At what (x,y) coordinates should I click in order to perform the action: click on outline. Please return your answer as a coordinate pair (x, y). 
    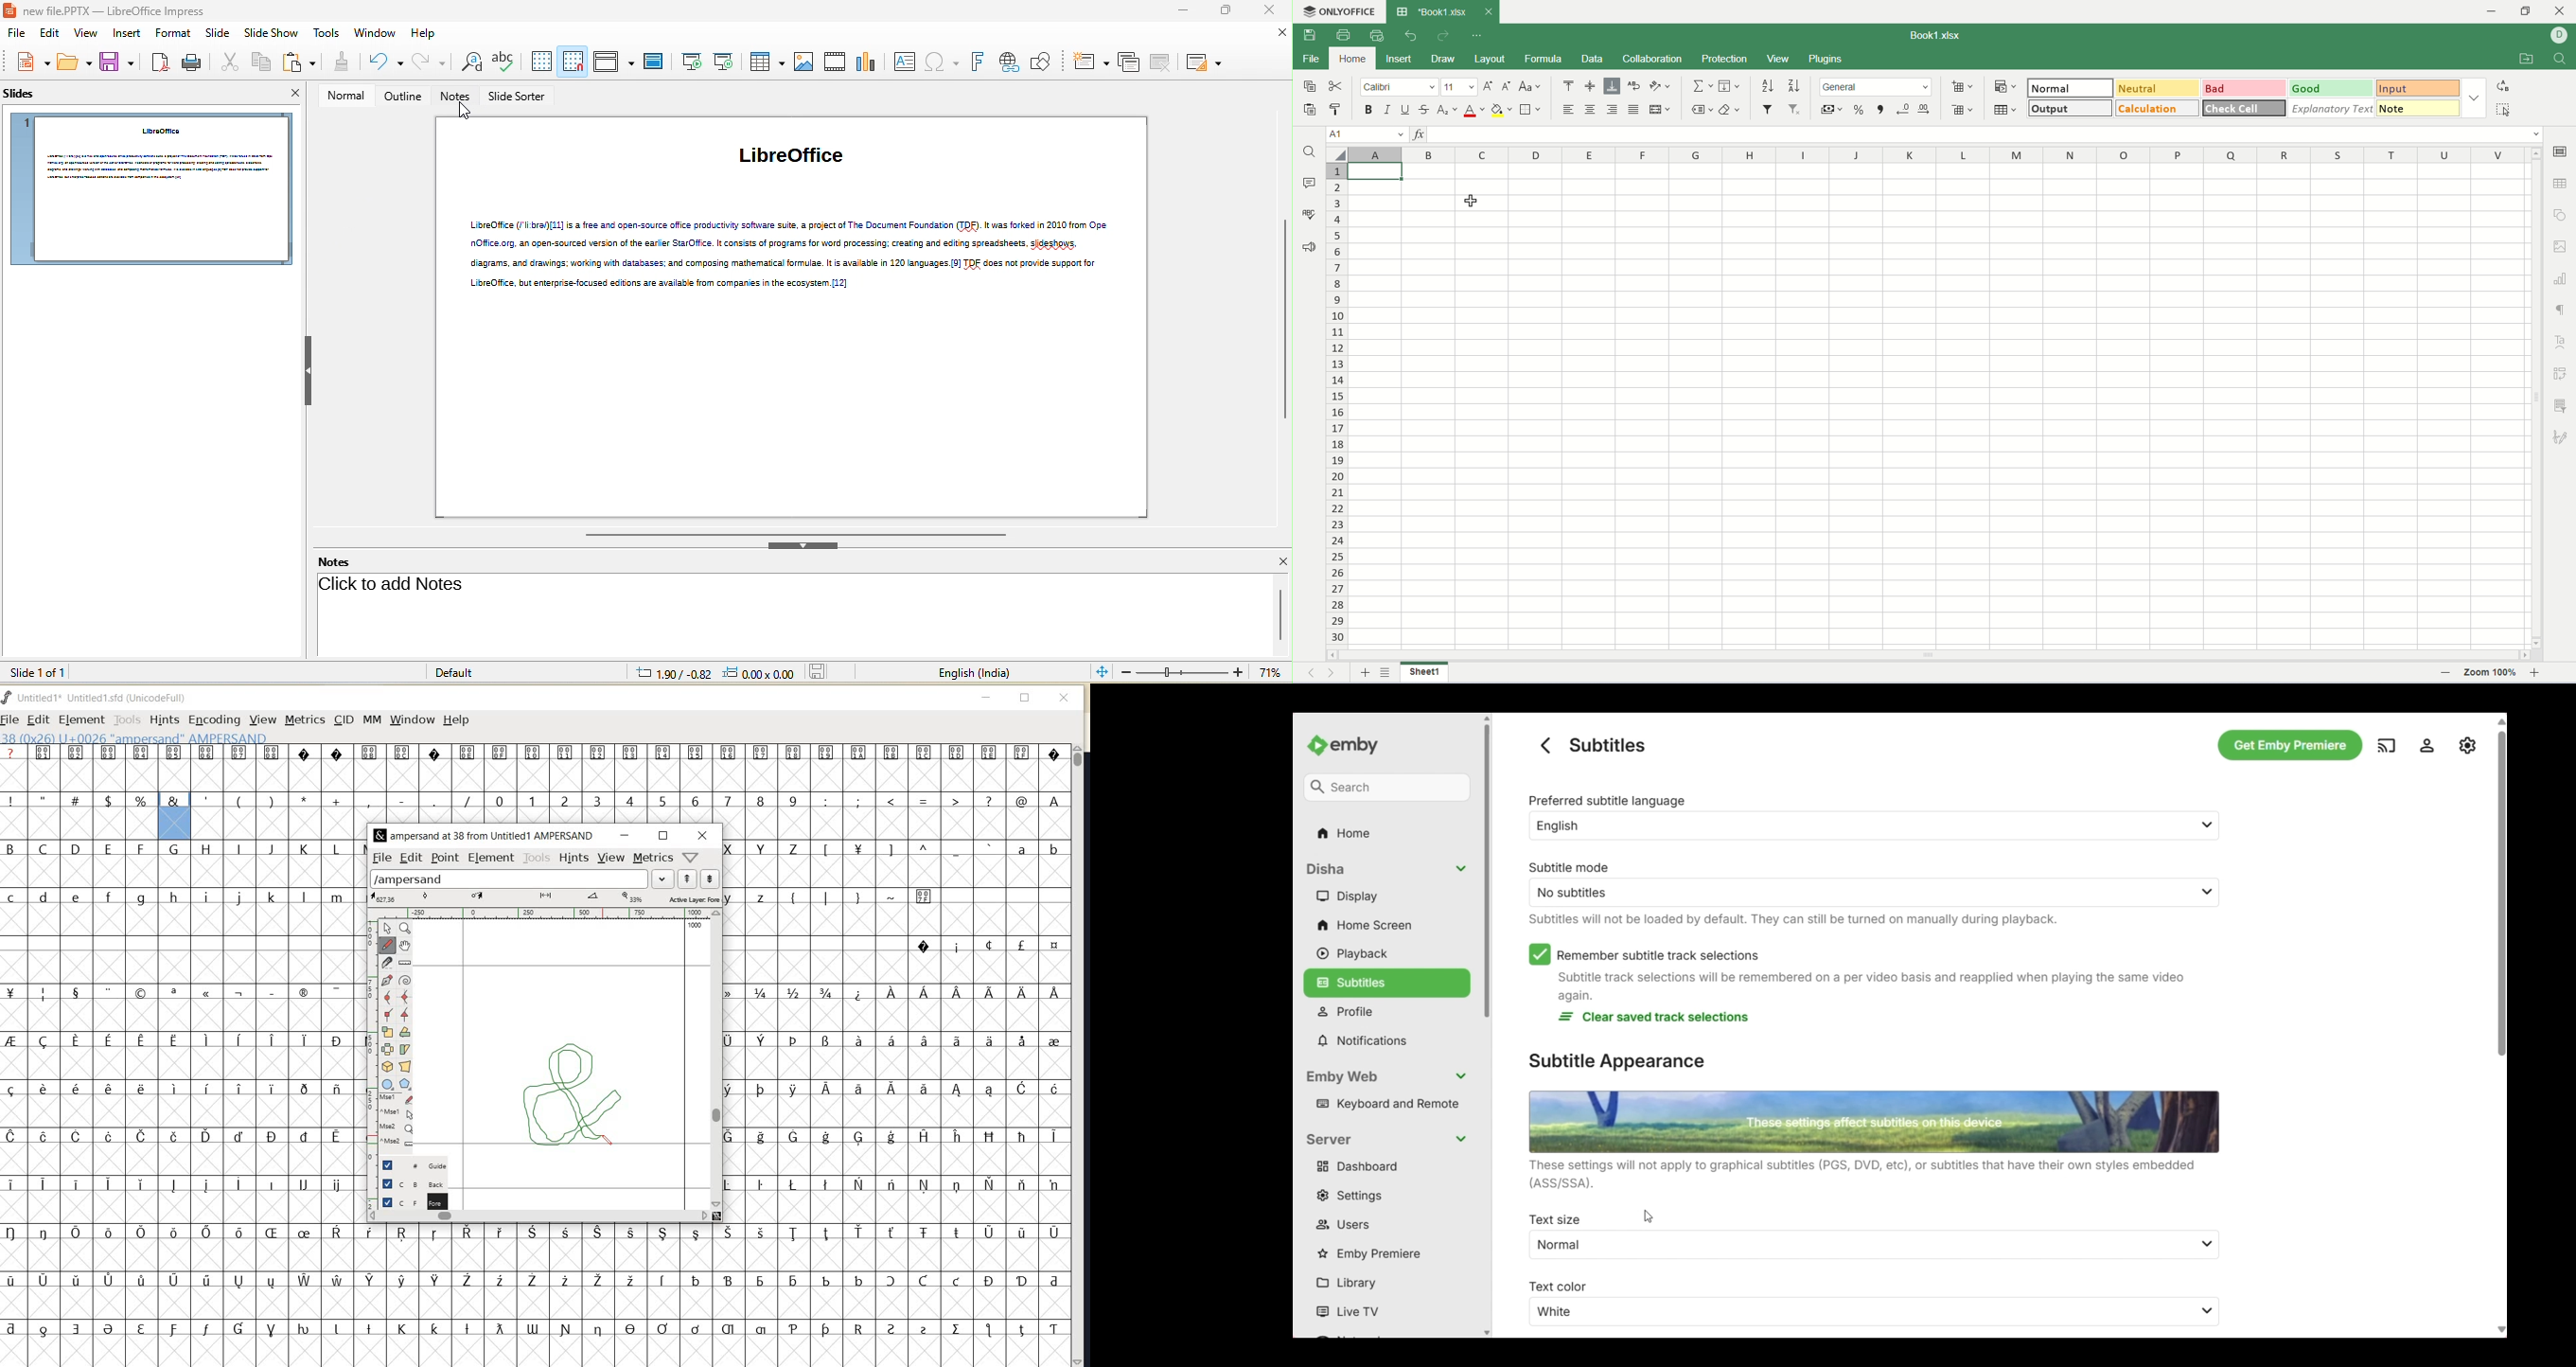
    Looking at the image, I should click on (403, 97).